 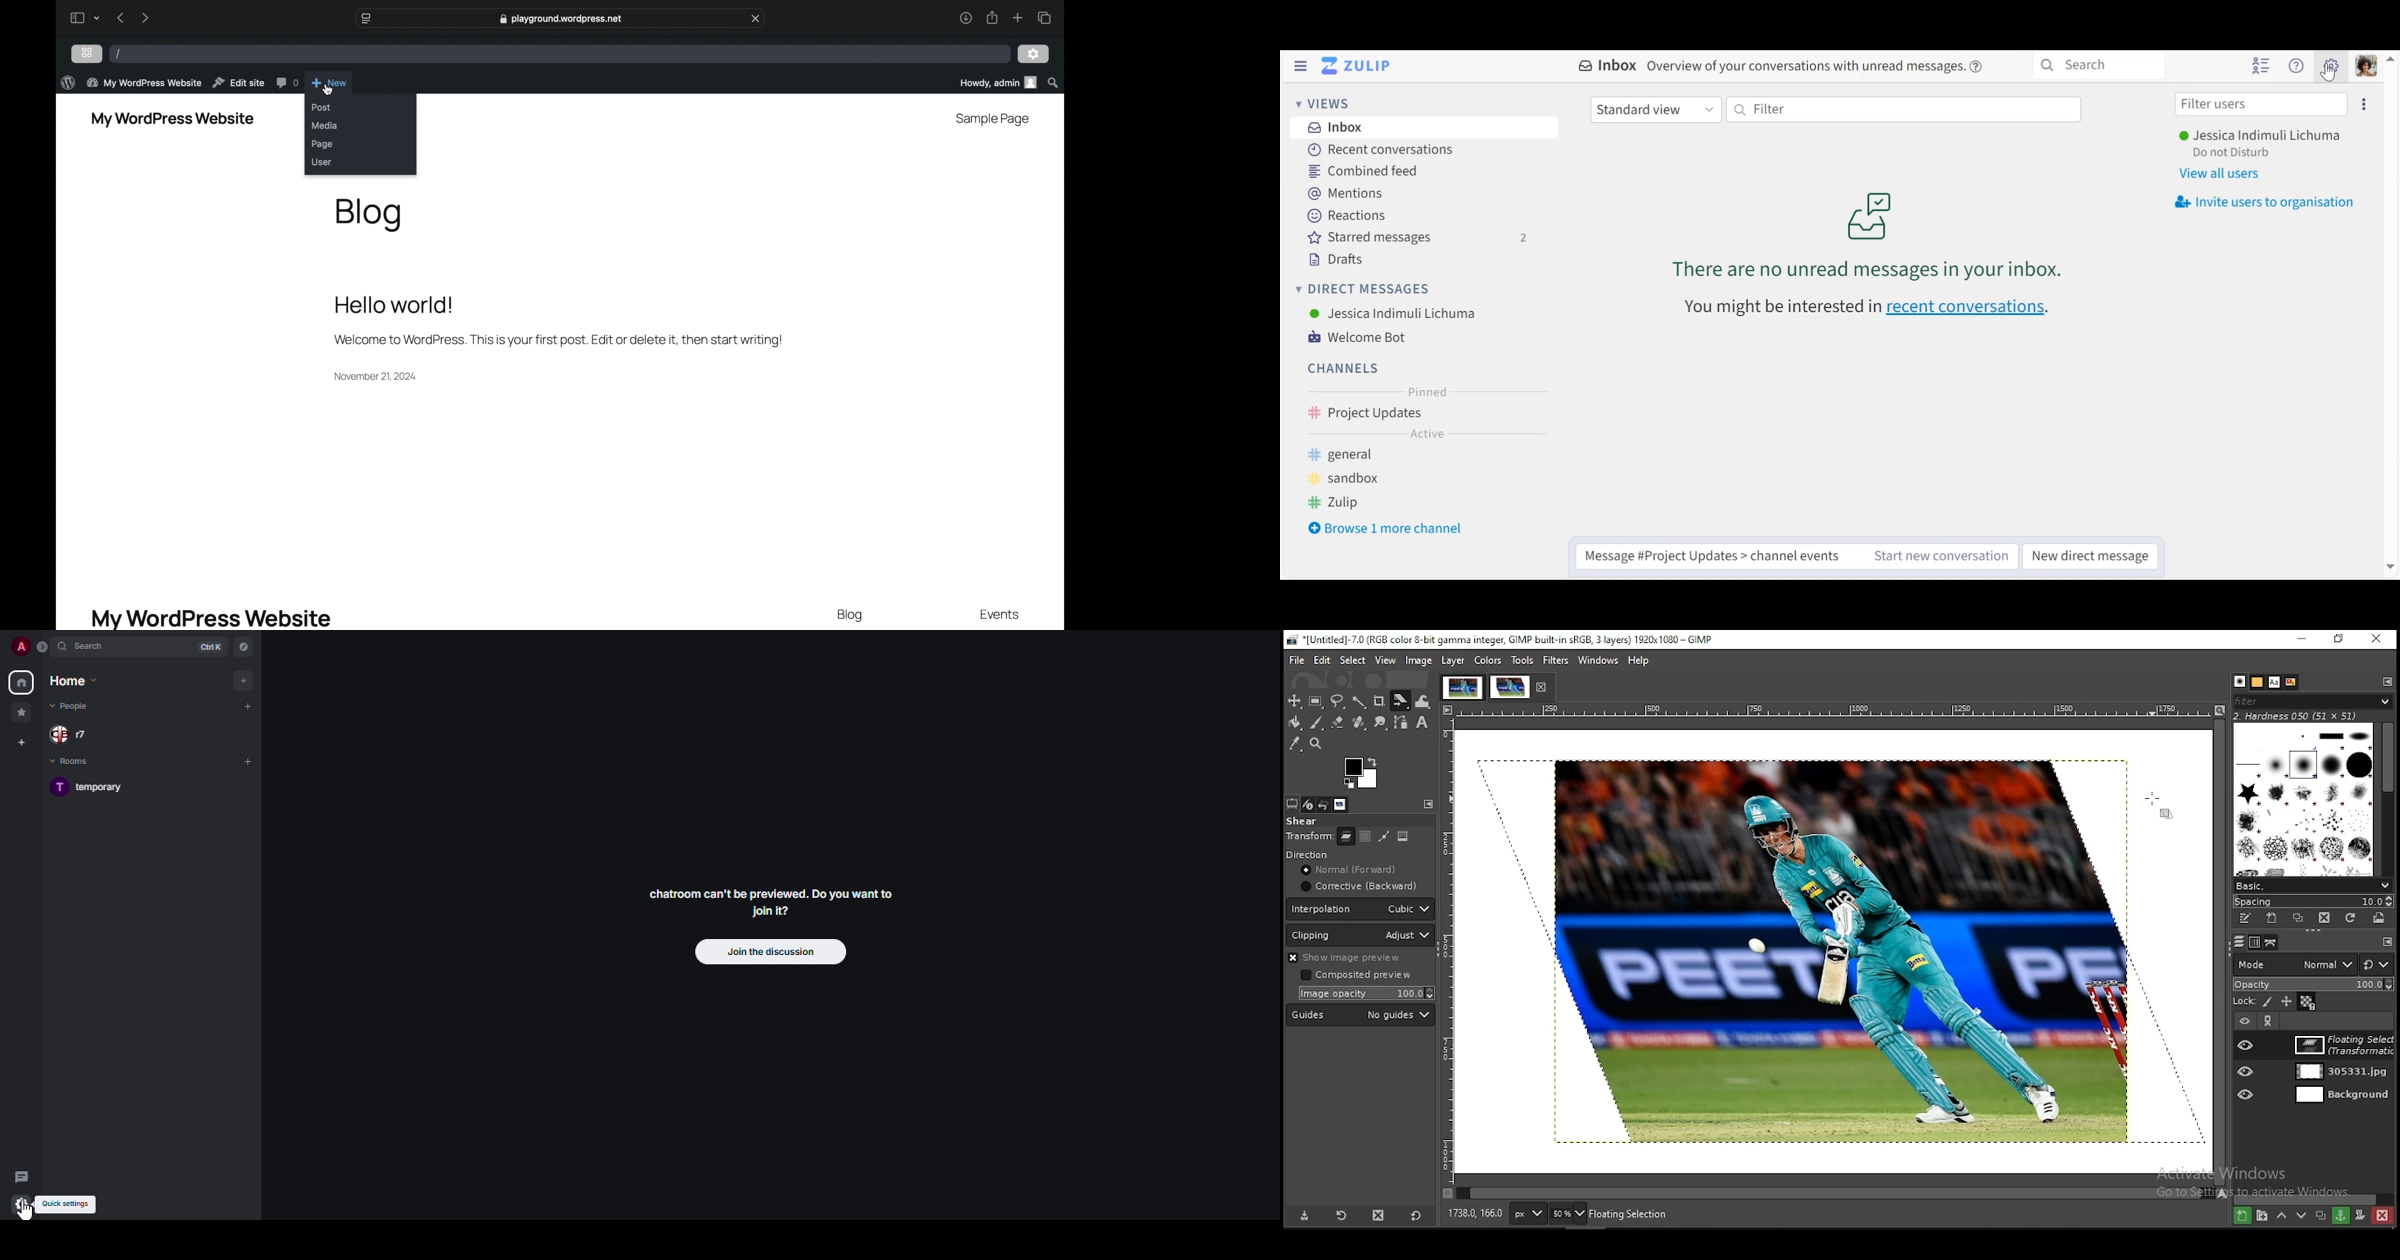 I want to click on colors, so click(x=1361, y=771).